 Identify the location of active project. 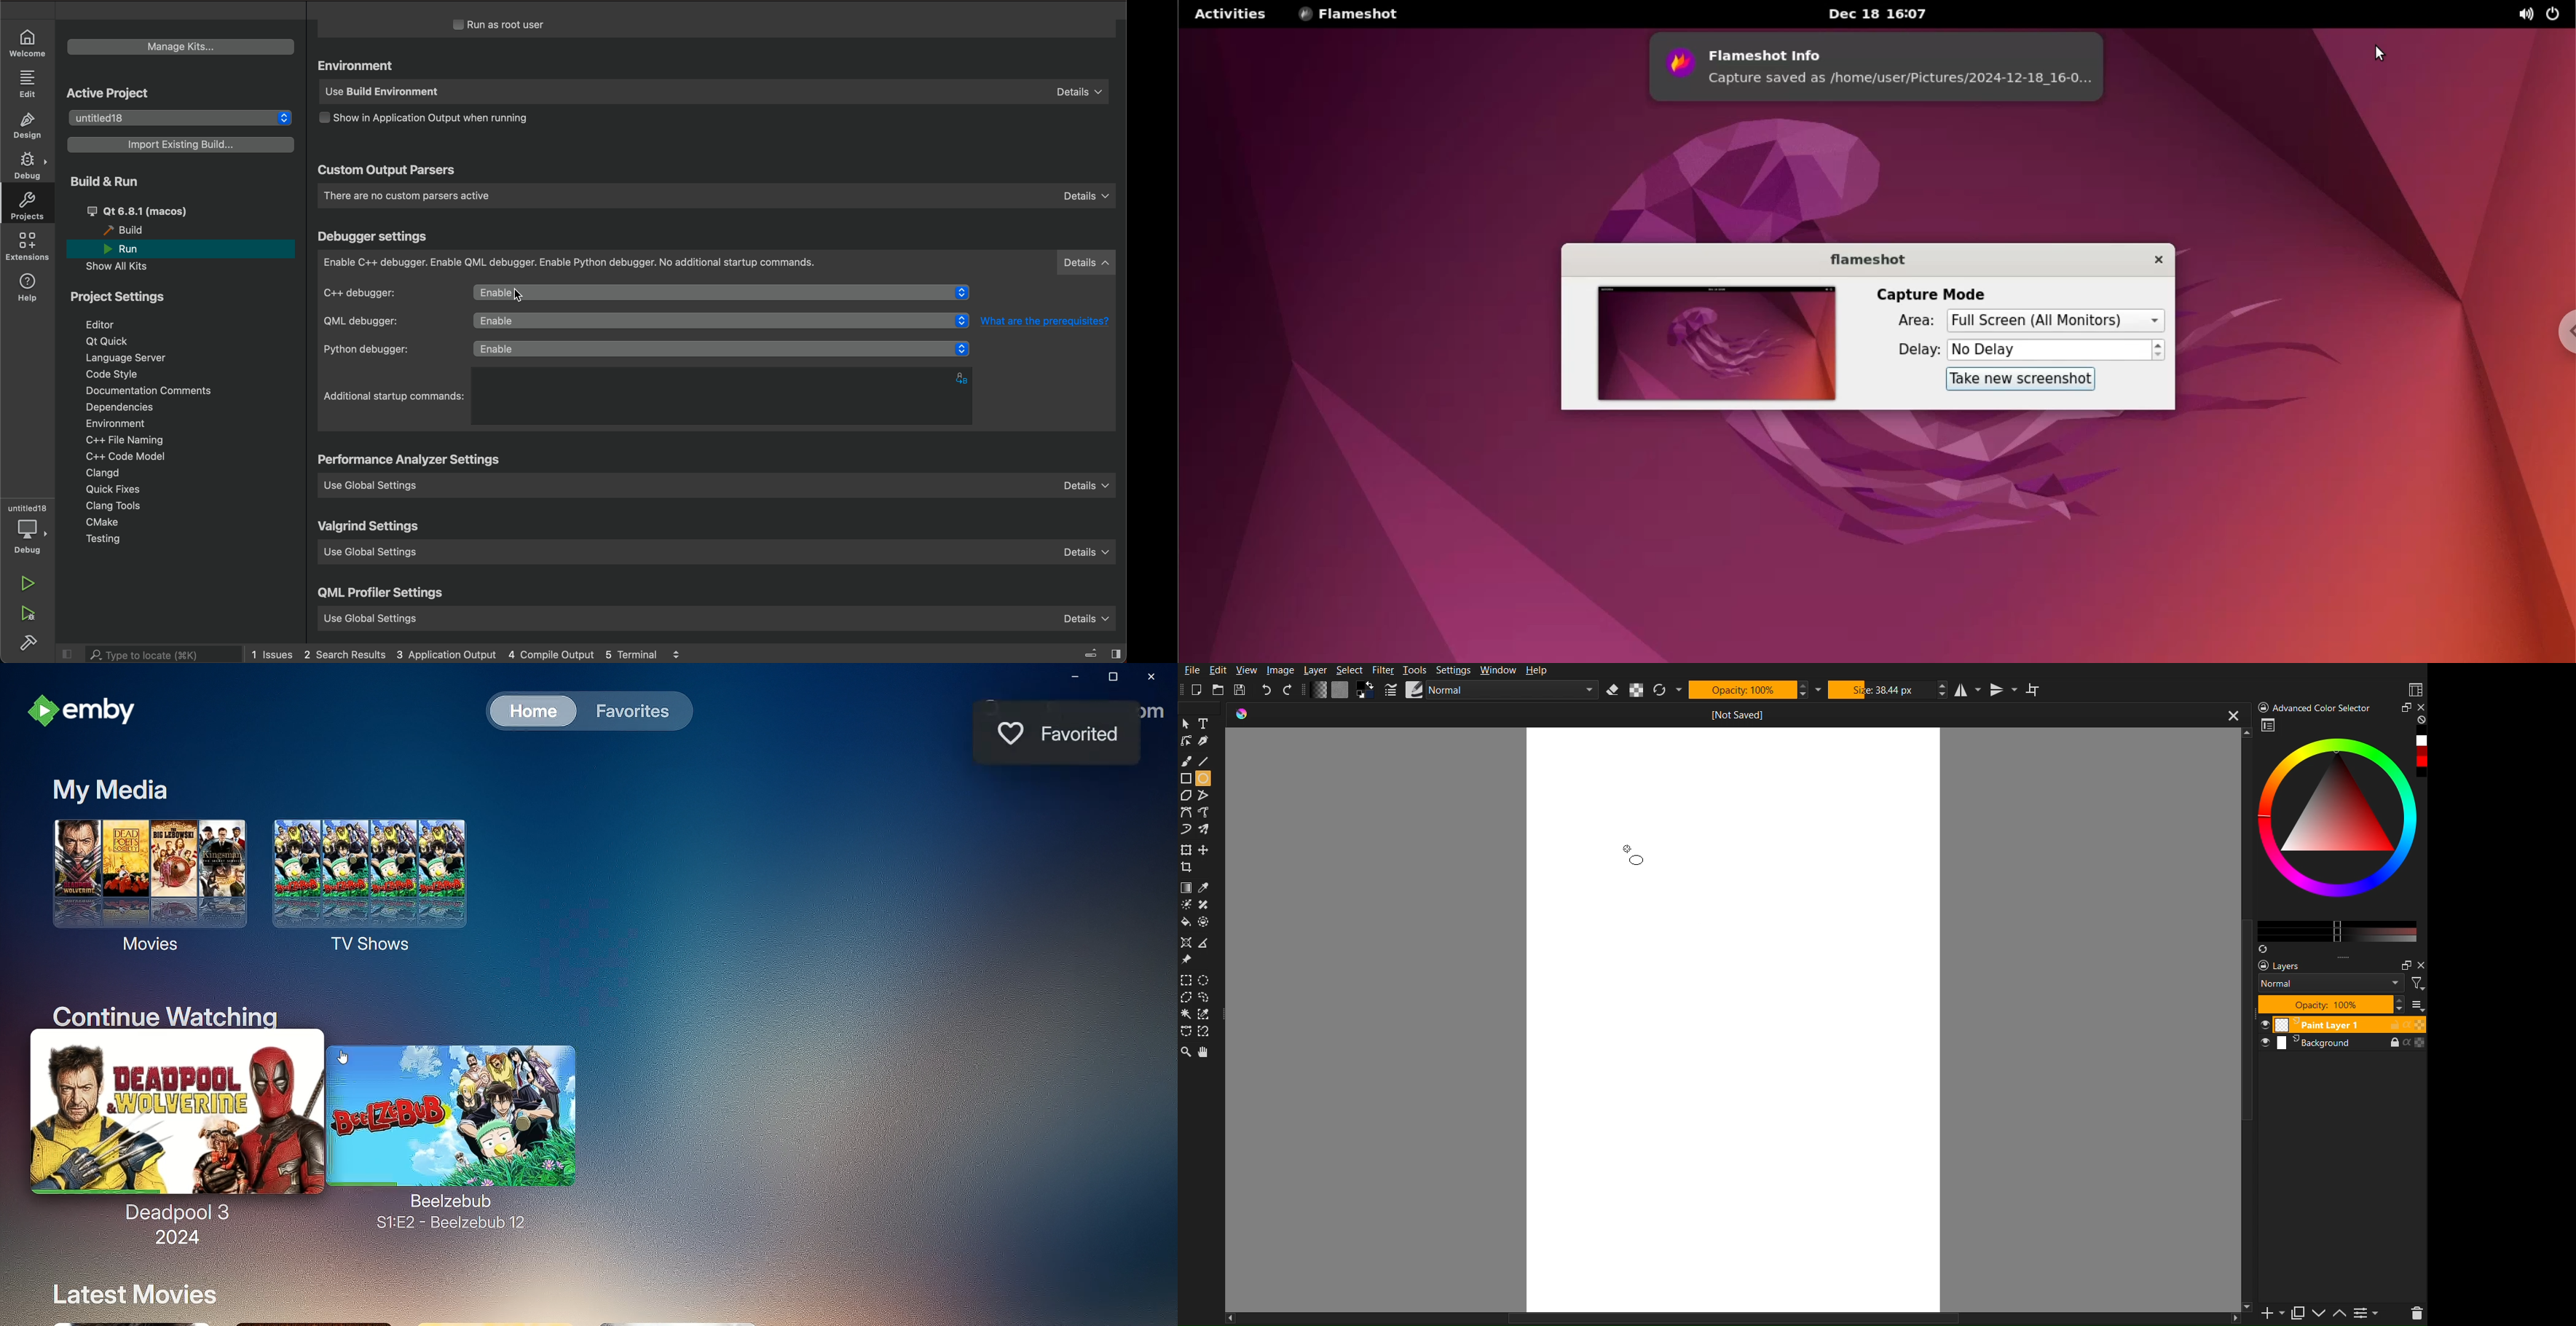
(108, 93).